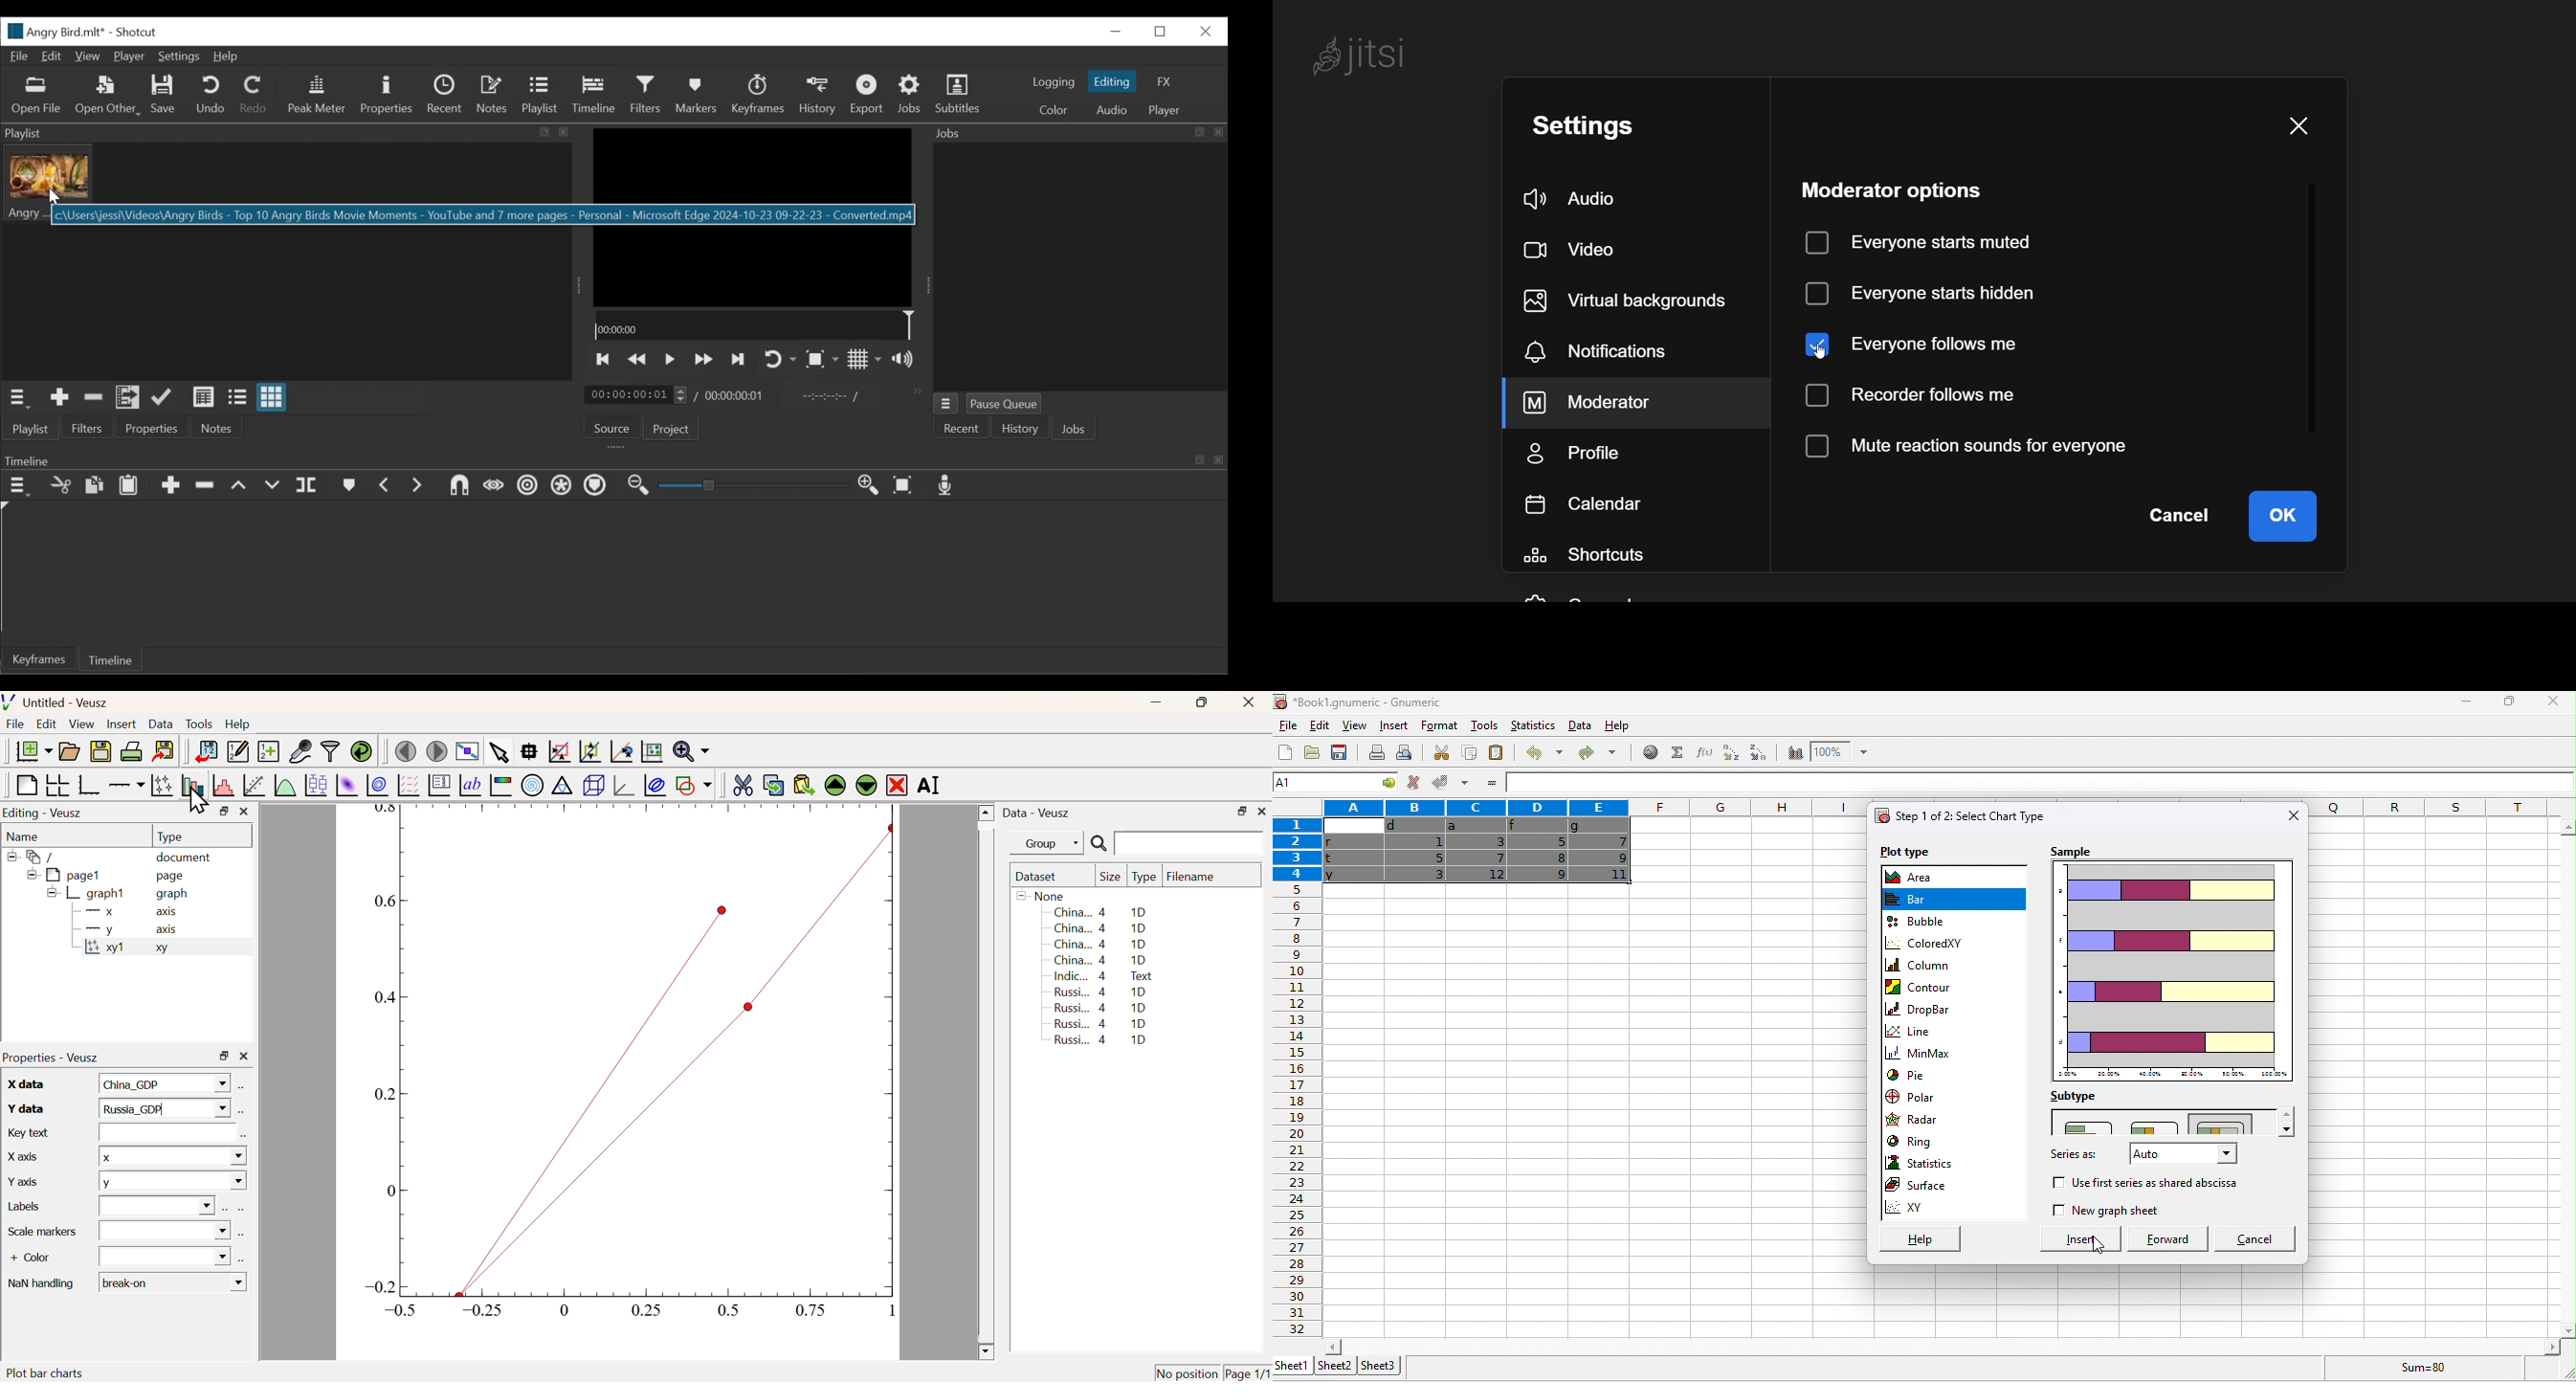  Describe the element at coordinates (93, 484) in the screenshot. I see `Copy` at that location.